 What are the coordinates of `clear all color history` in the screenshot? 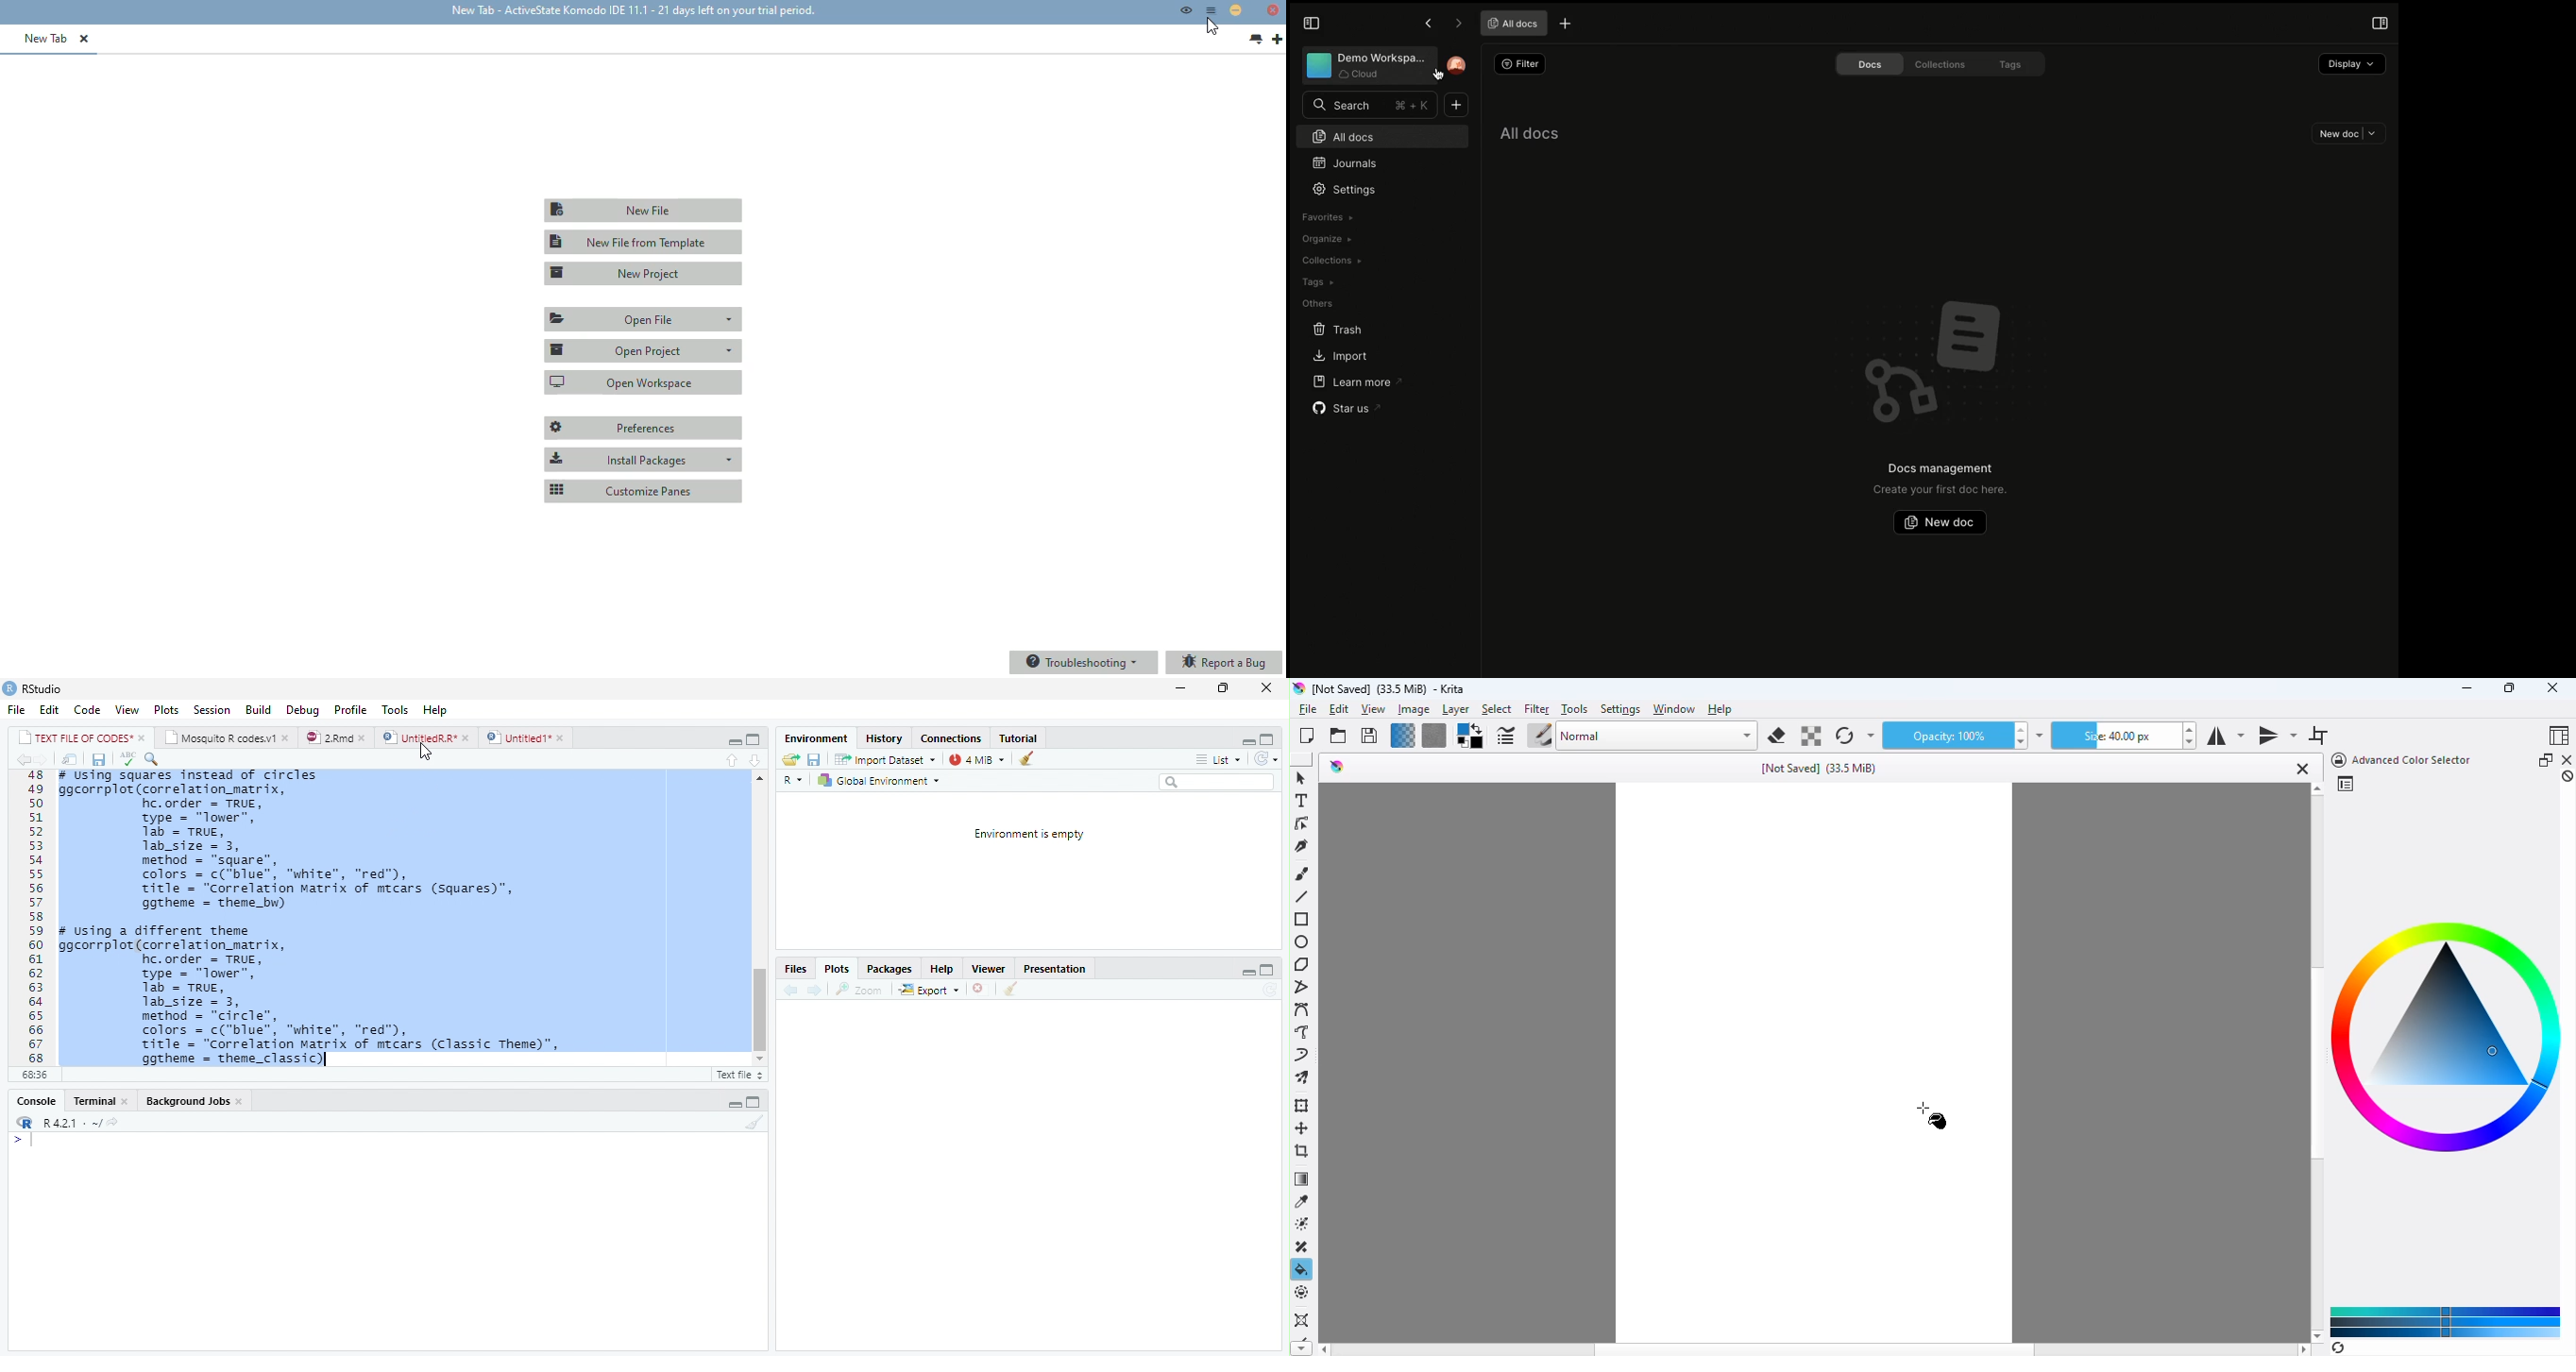 It's located at (2568, 776).